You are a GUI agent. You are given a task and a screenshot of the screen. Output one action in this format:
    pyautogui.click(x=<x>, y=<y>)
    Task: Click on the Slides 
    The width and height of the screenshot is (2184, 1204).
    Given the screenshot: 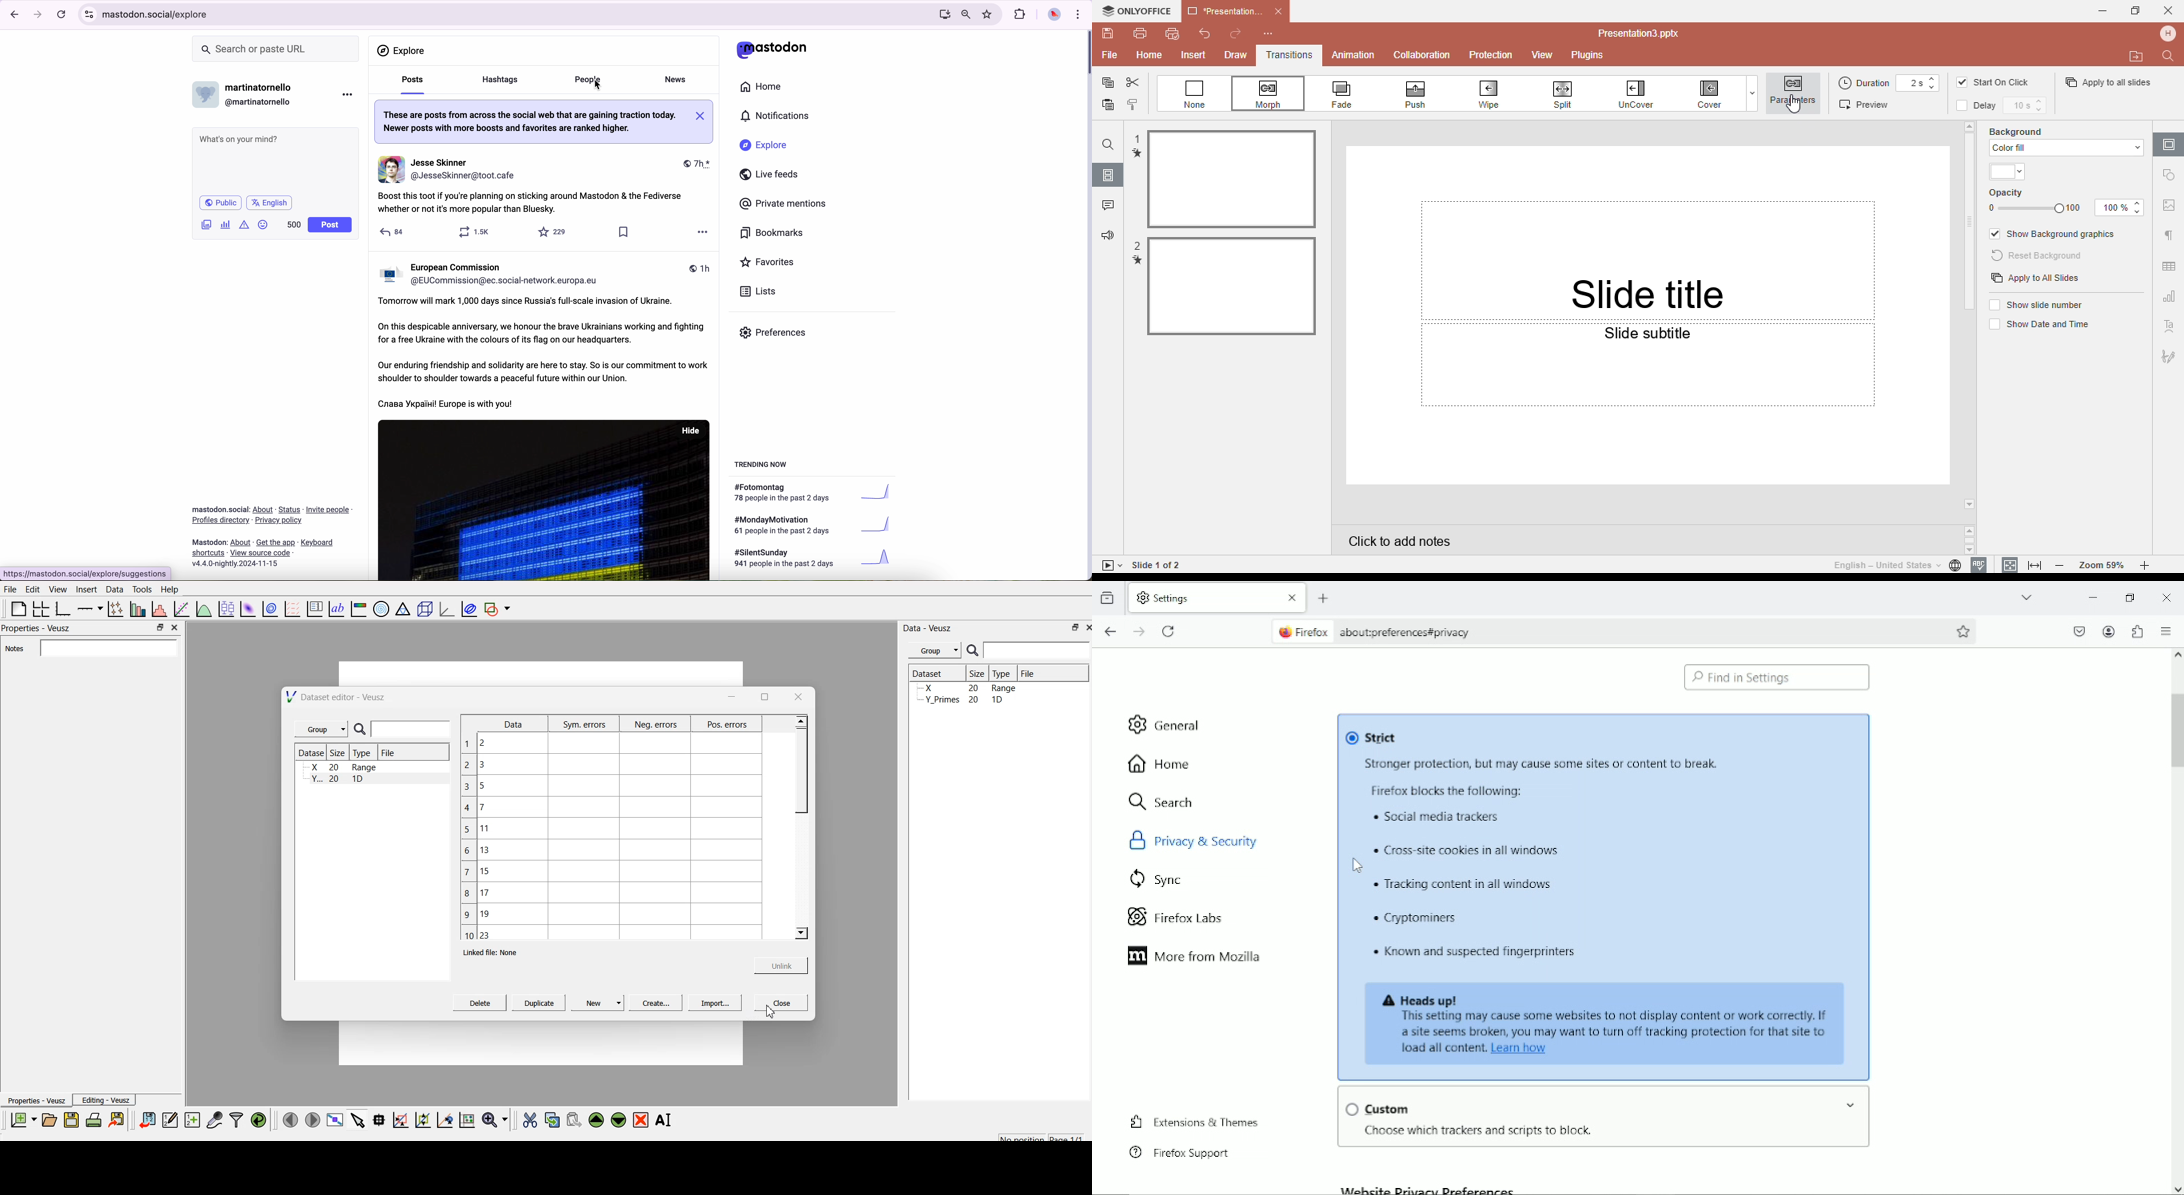 What is the action you would take?
    pyautogui.click(x=1108, y=175)
    